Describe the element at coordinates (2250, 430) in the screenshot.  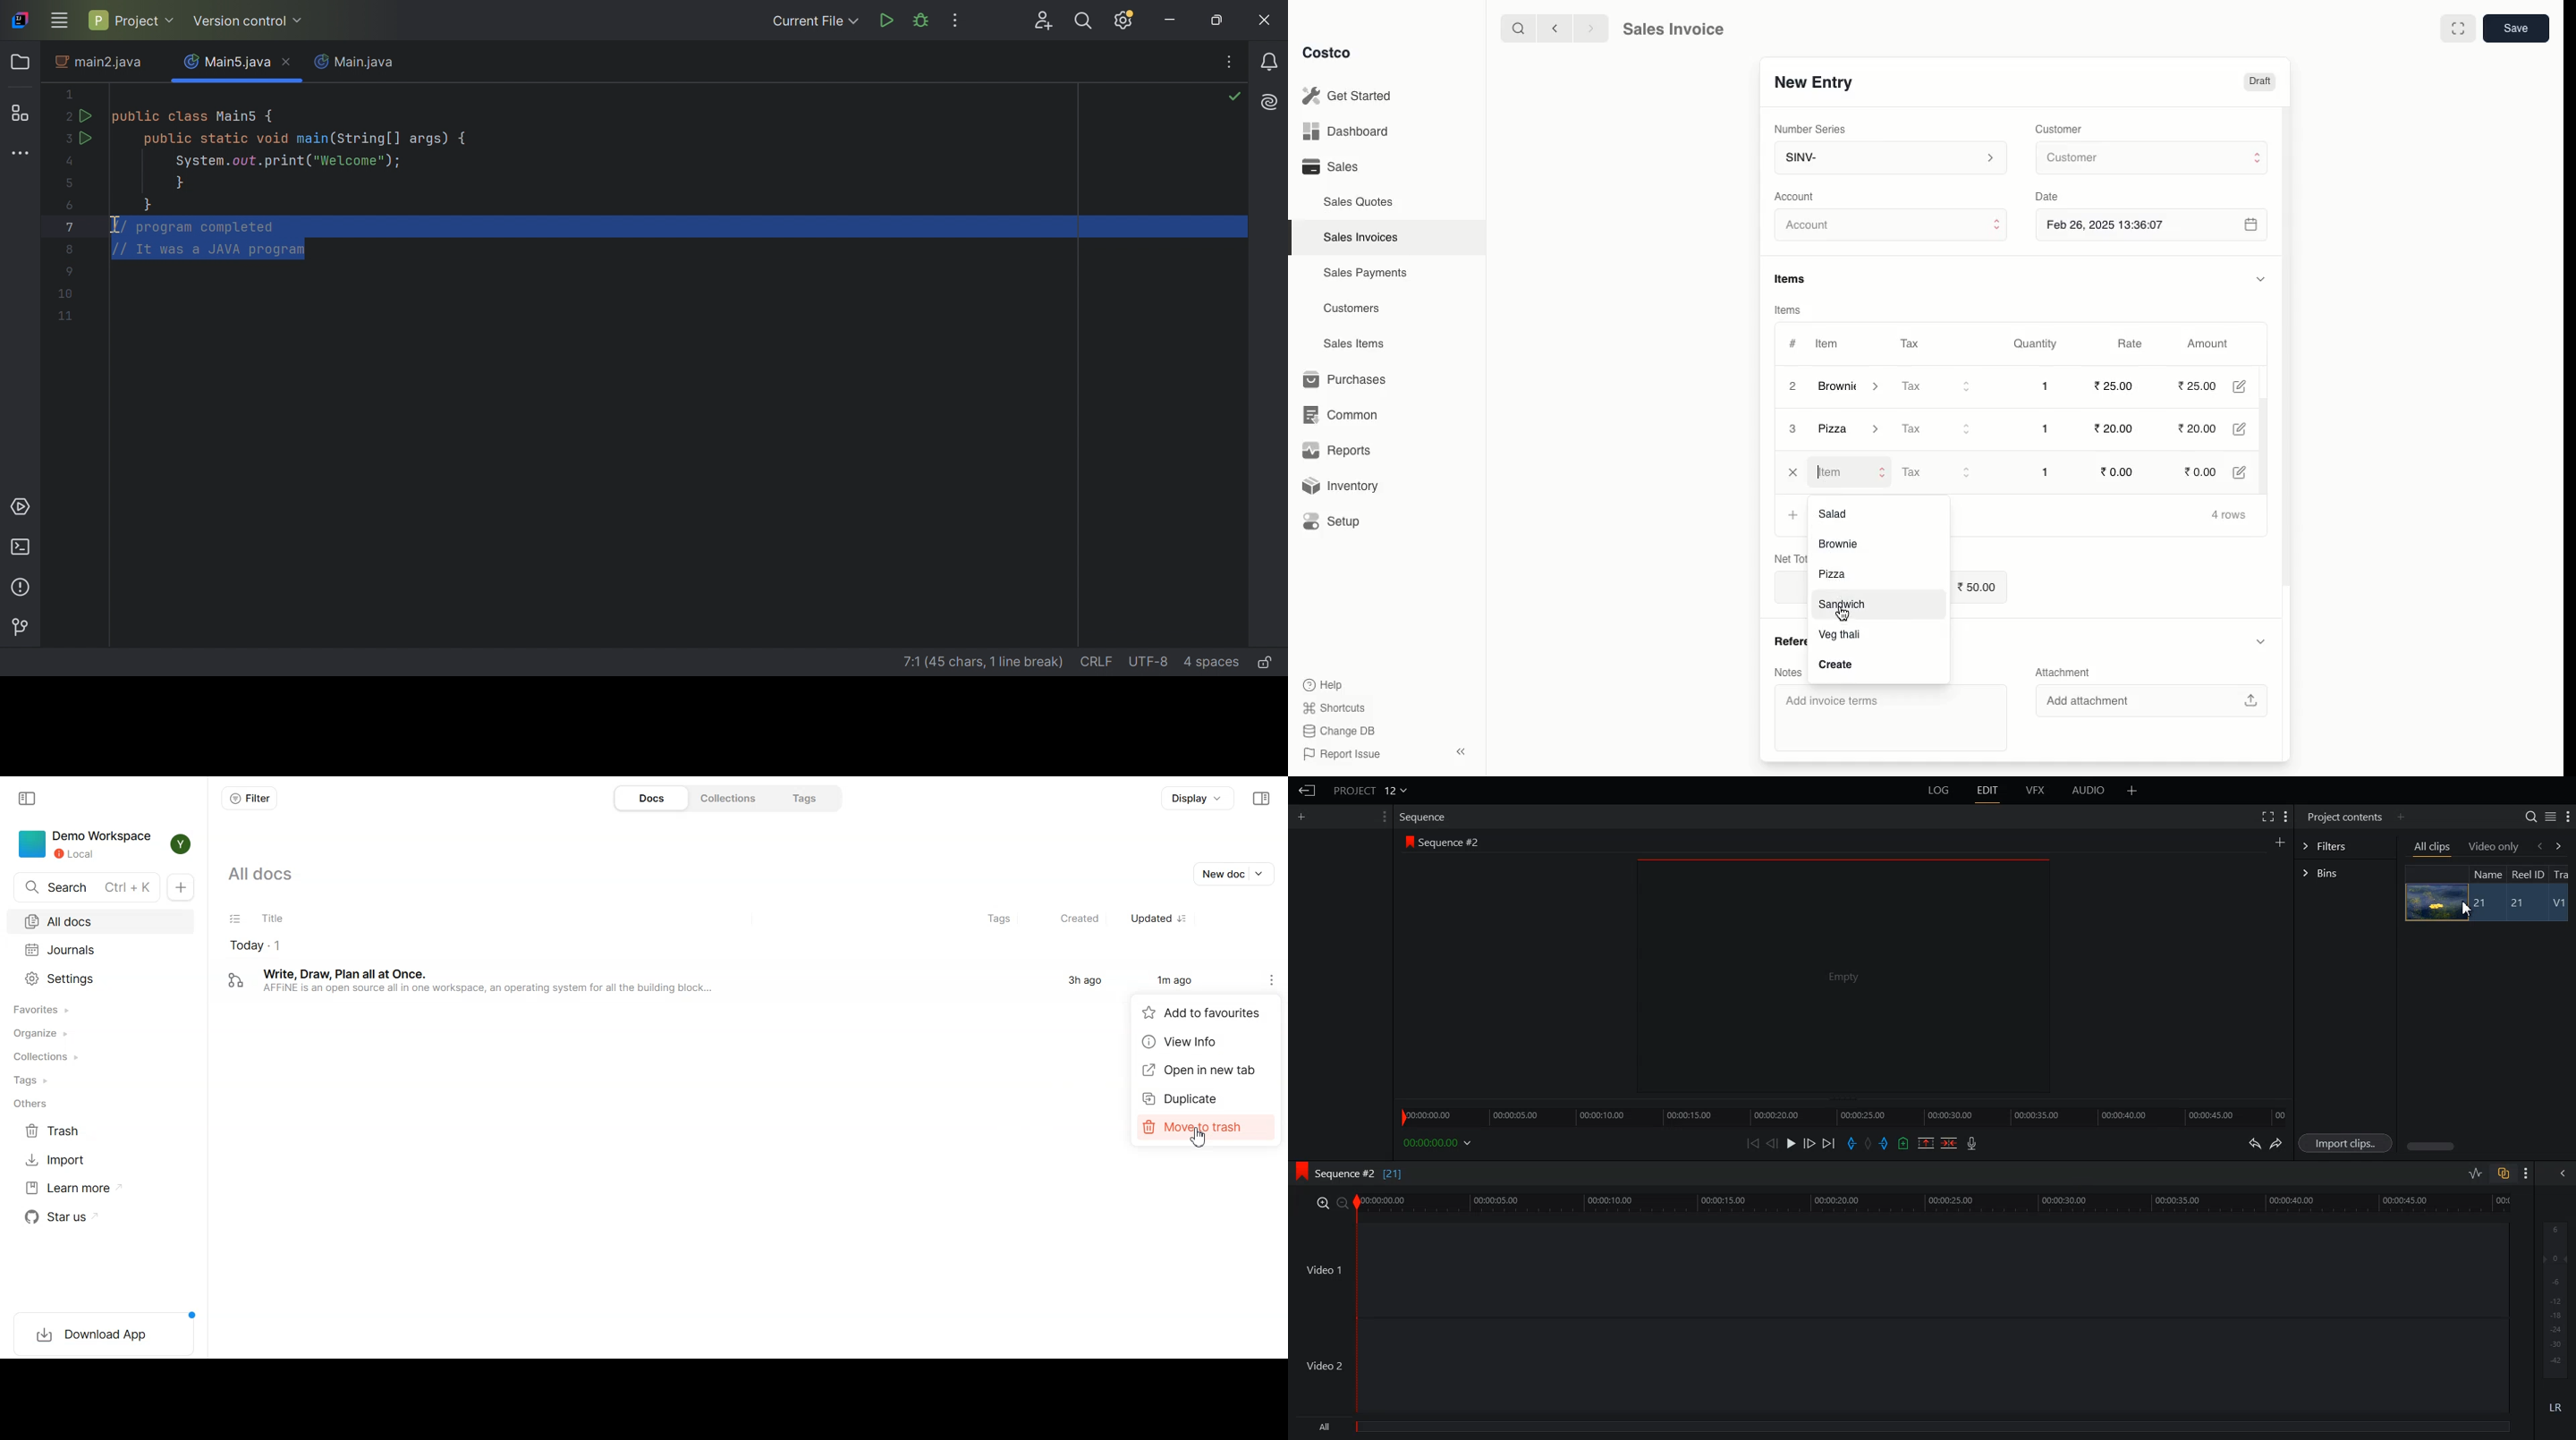
I see `Edit` at that location.